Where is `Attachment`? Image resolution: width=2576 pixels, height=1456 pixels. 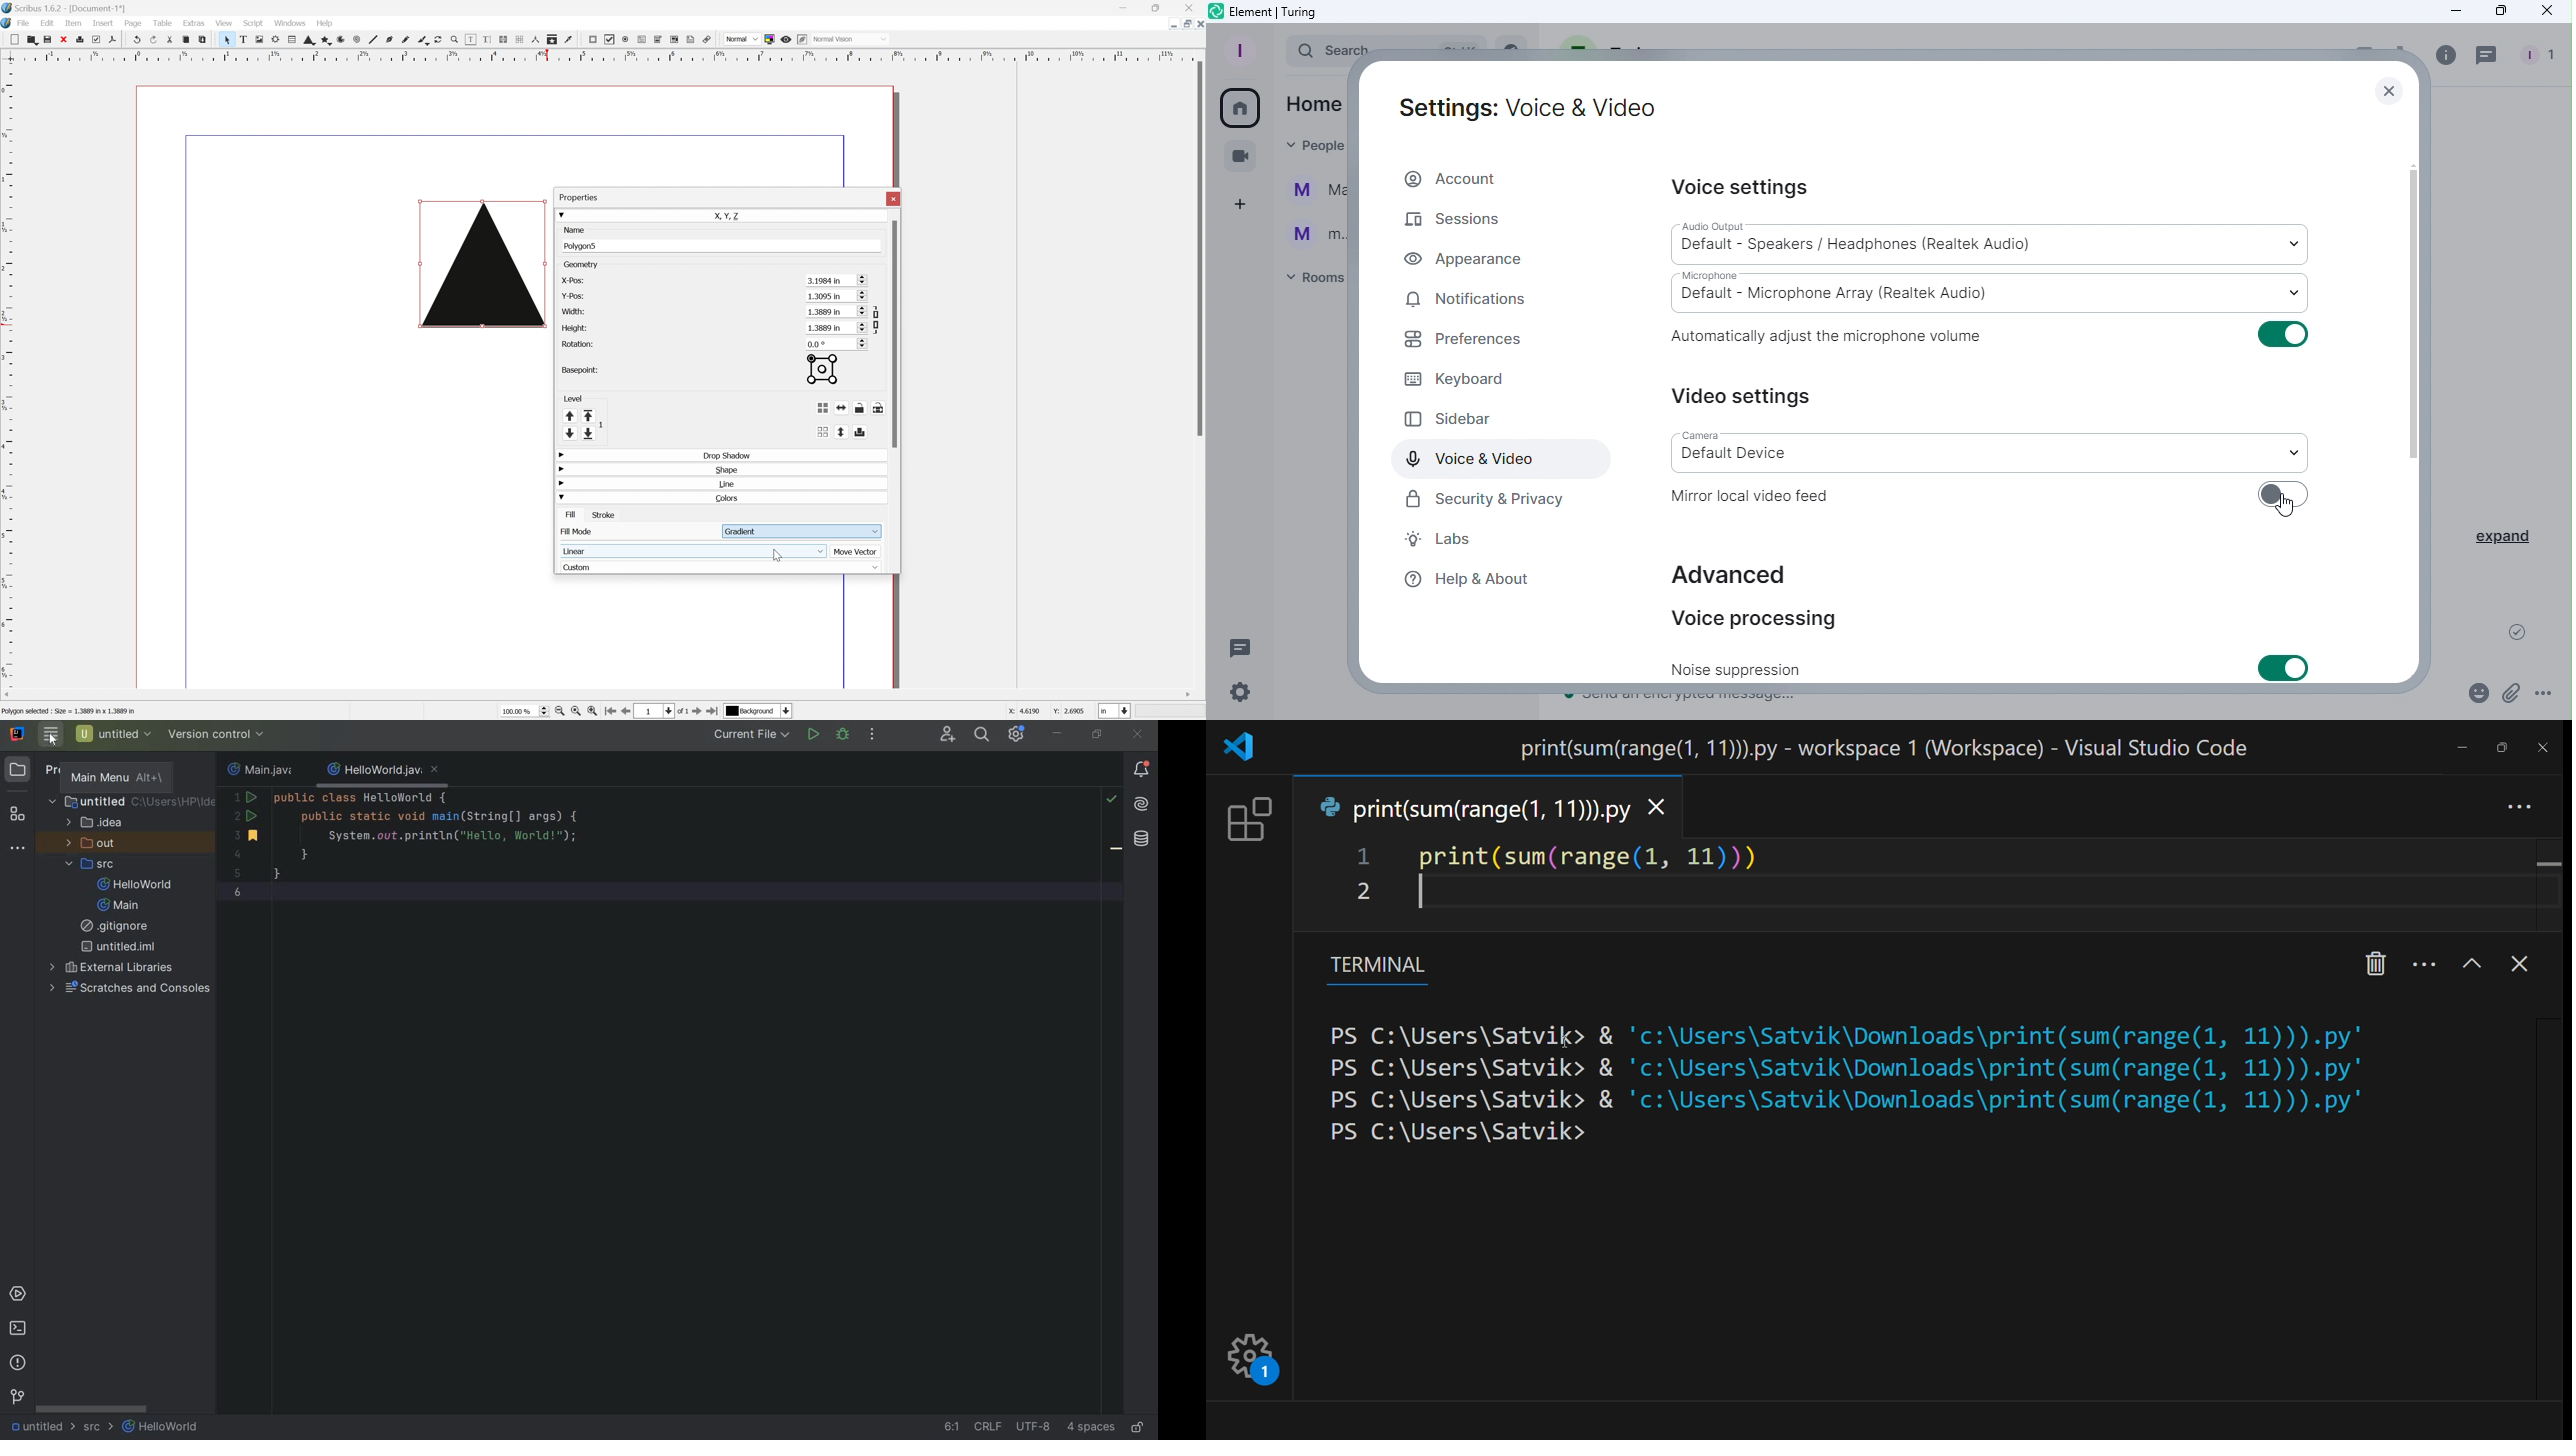 Attachment is located at coordinates (2512, 697).